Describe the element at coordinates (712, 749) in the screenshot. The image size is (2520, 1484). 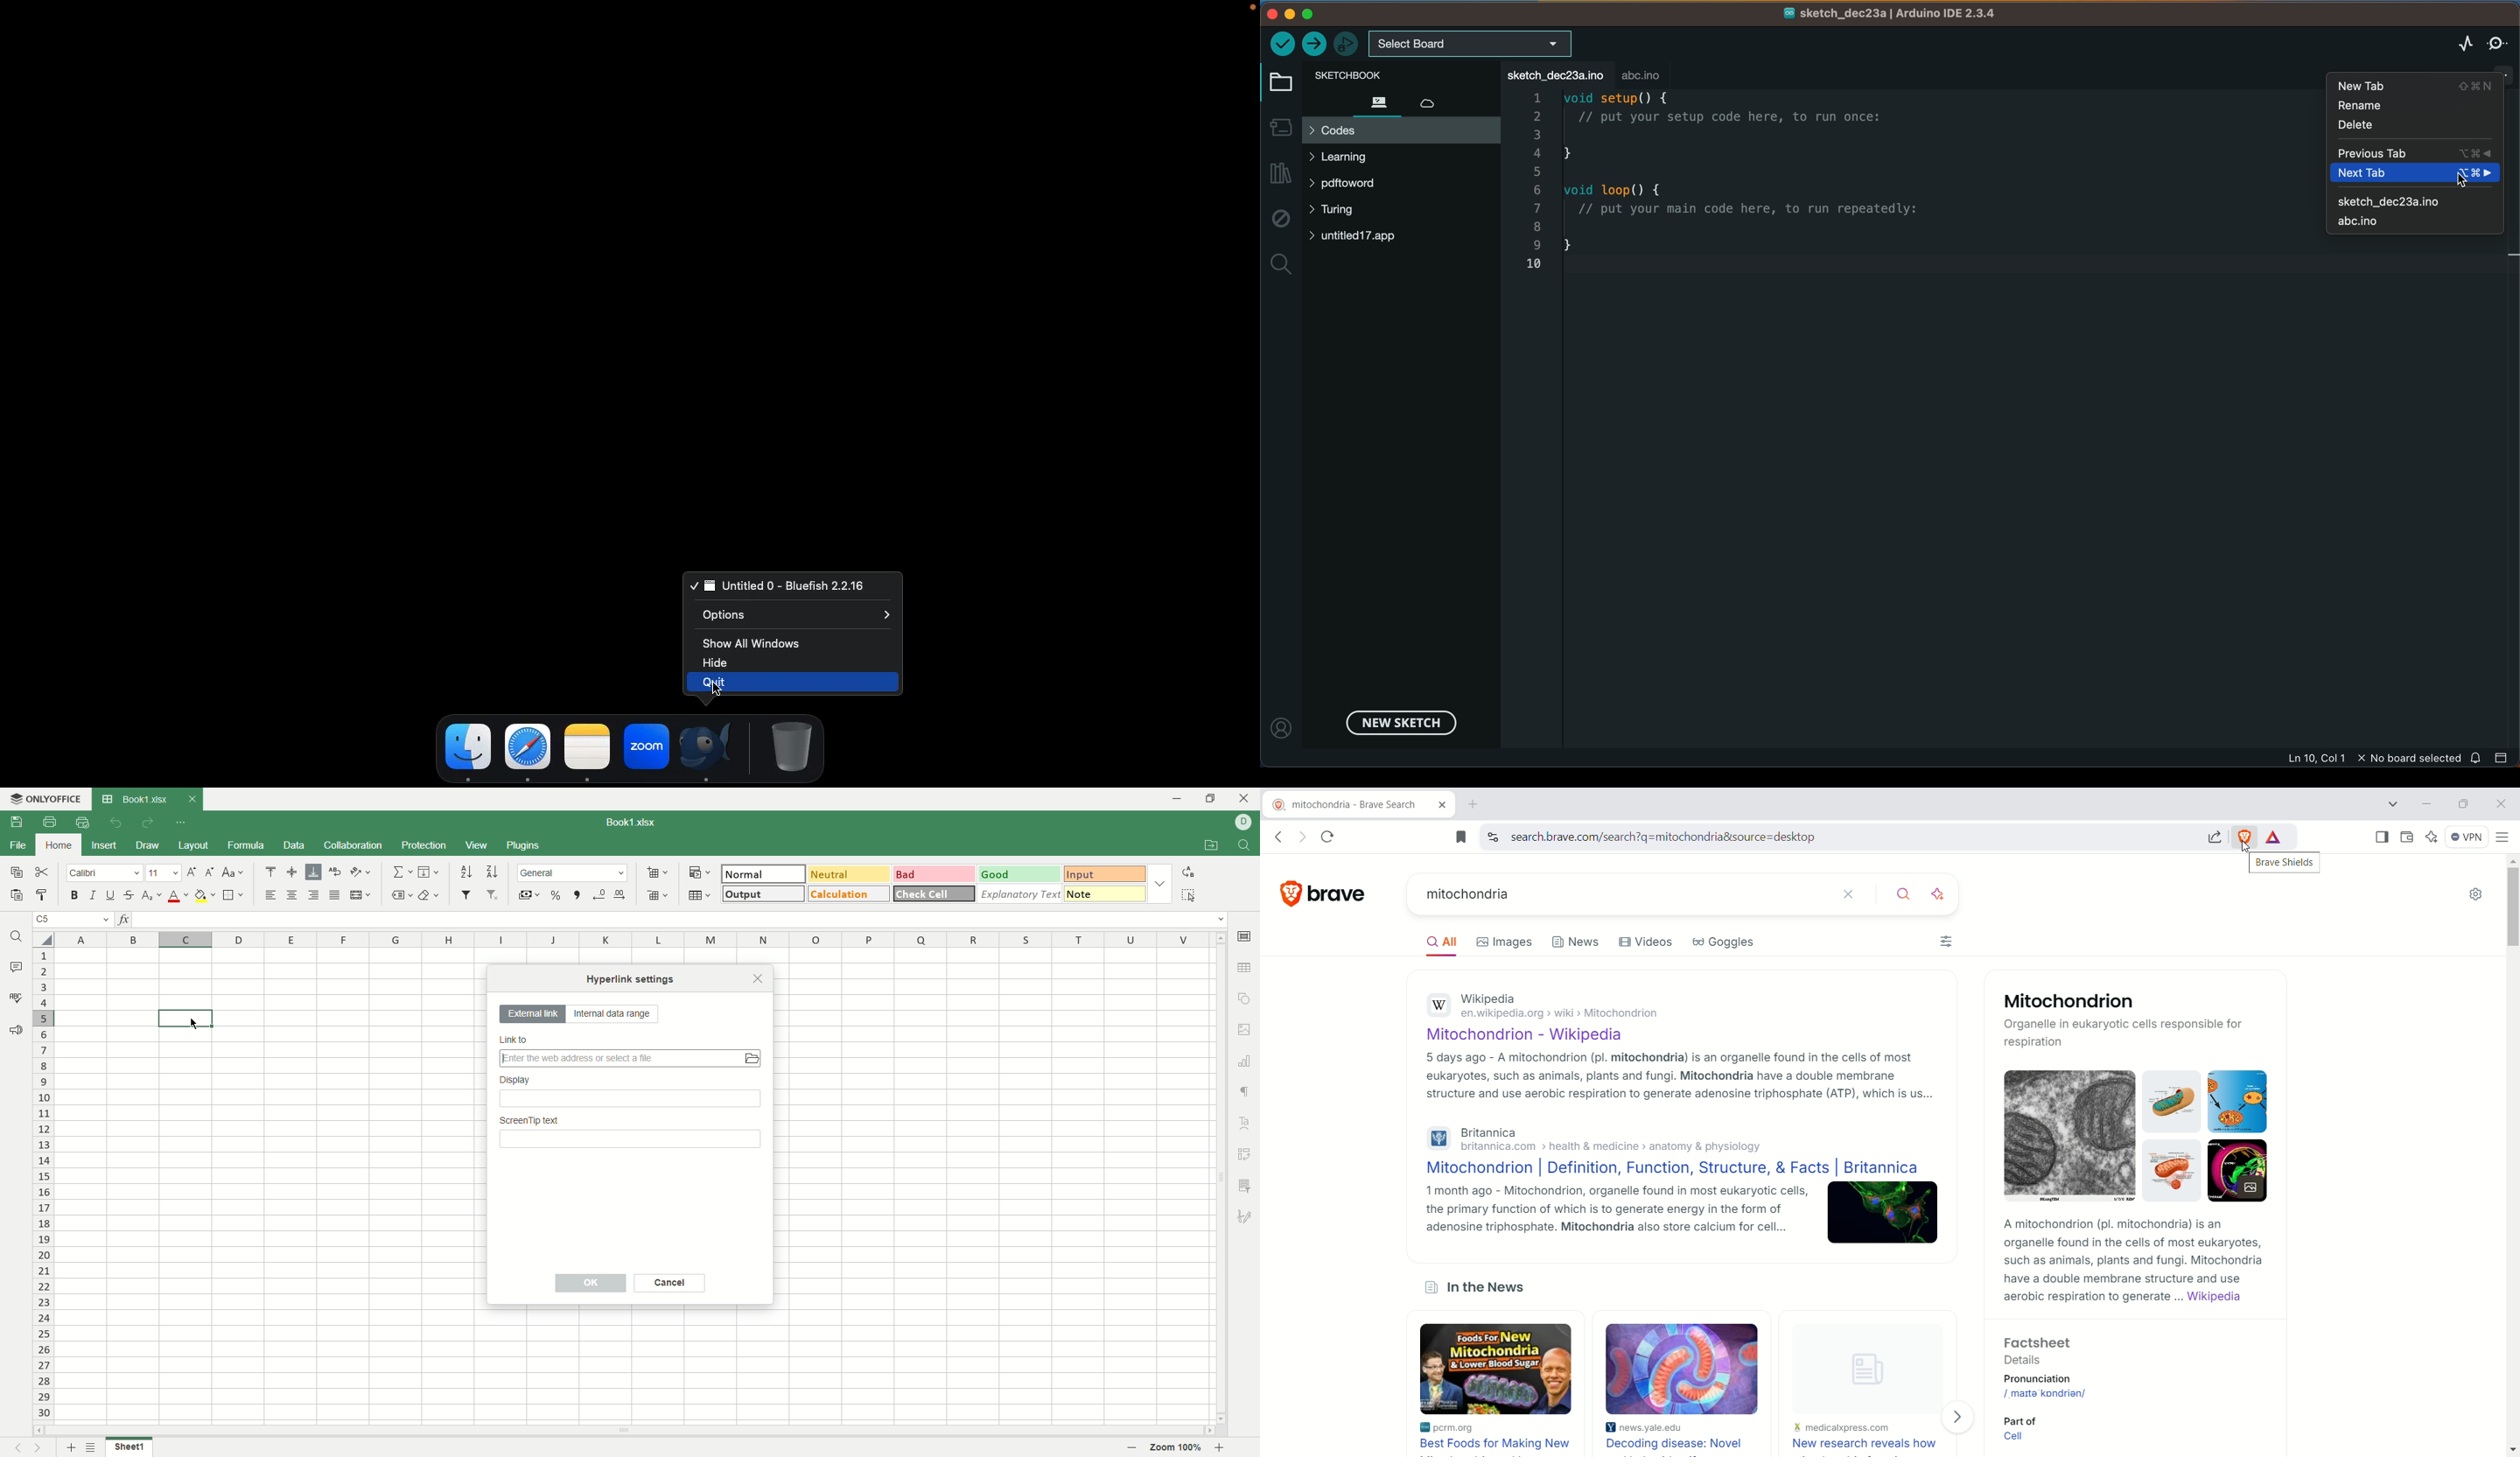
I see `Bluefish` at that location.